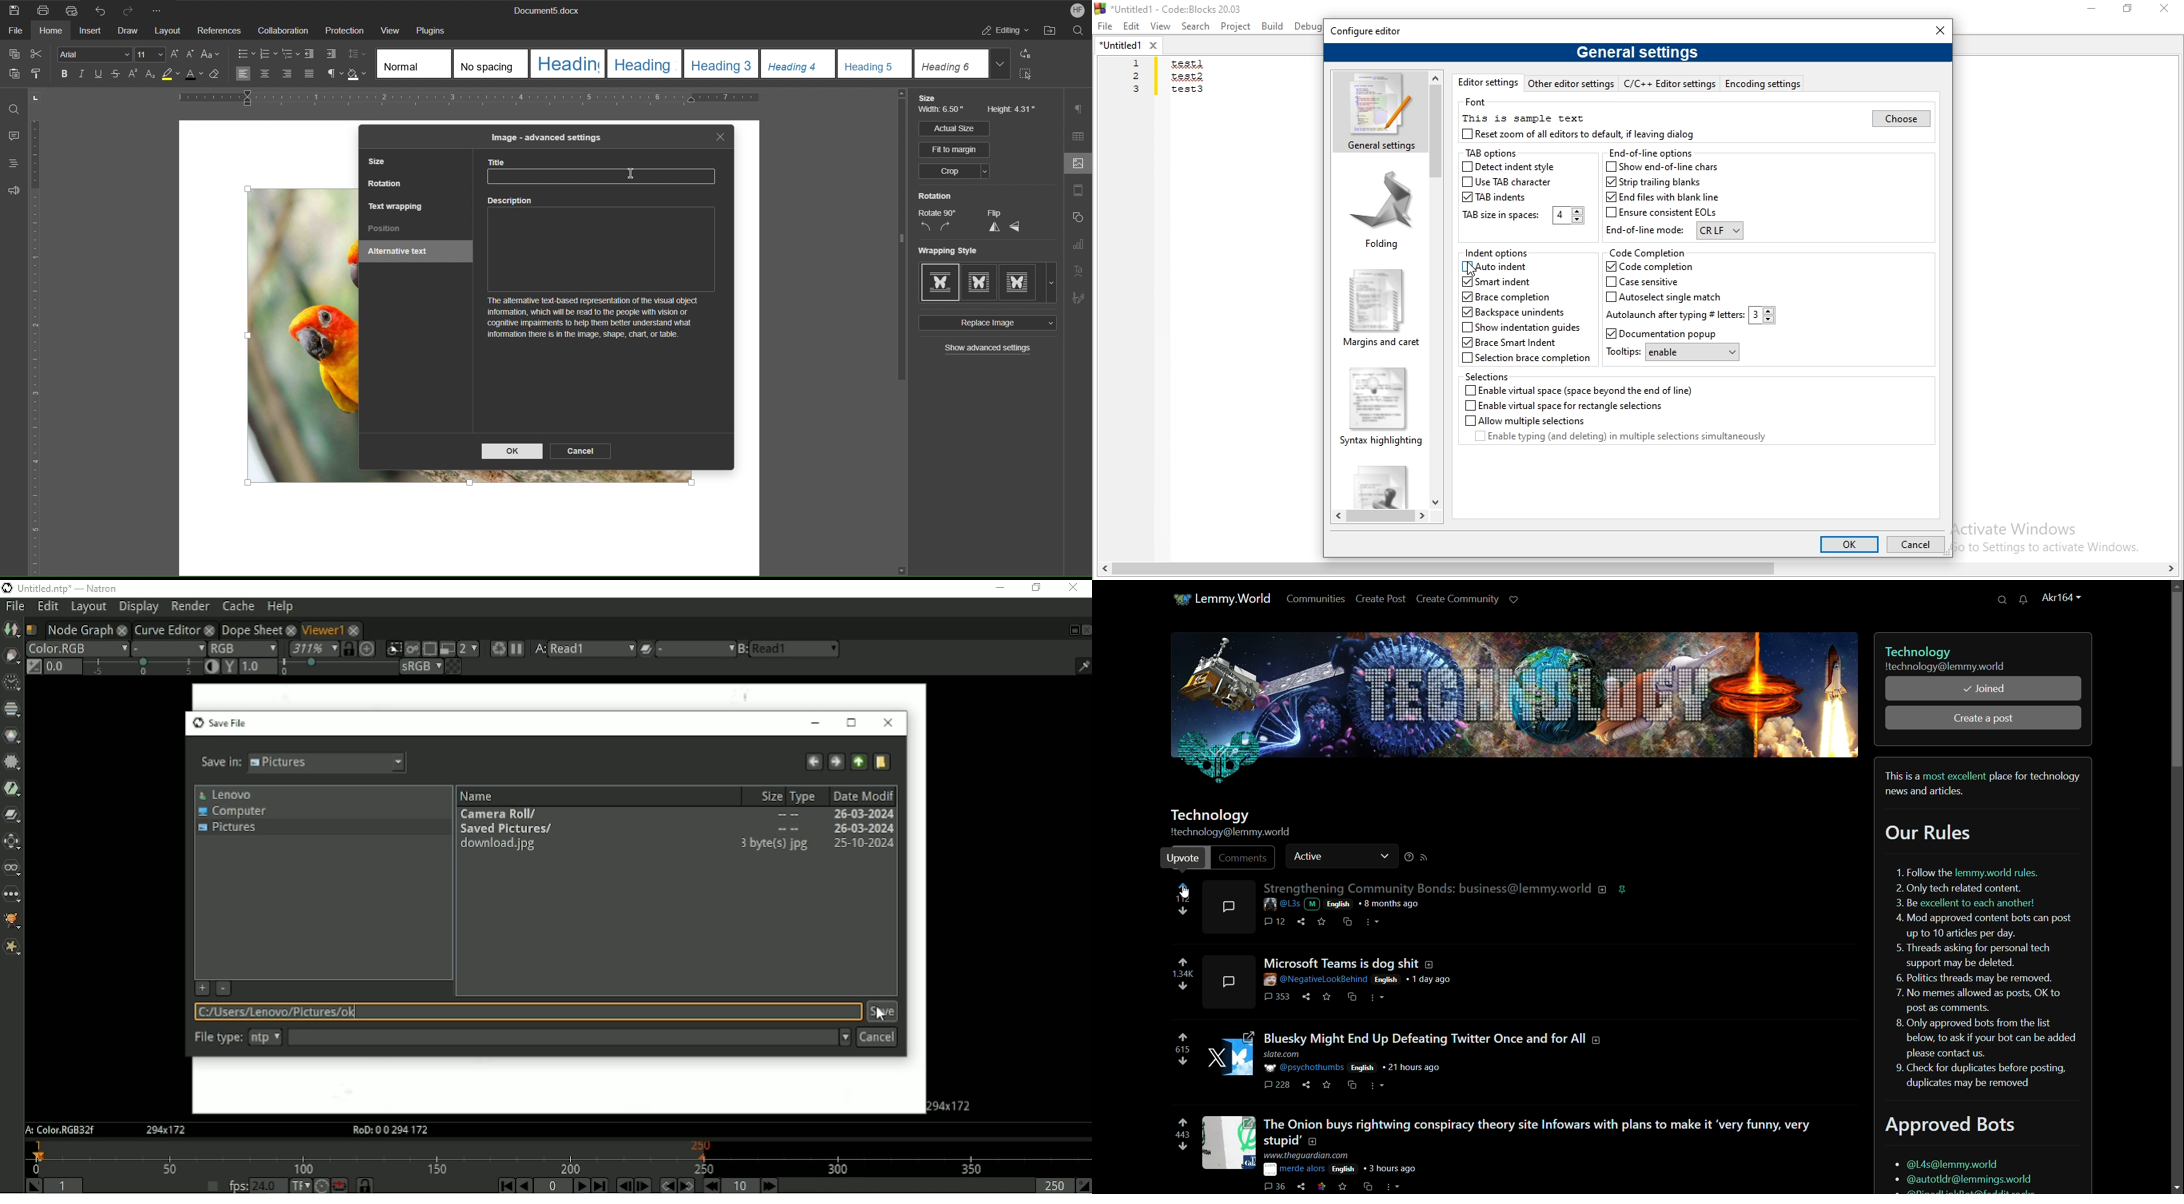  Describe the element at coordinates (1354, 996) in the screenshot. I see `cs` at that location.